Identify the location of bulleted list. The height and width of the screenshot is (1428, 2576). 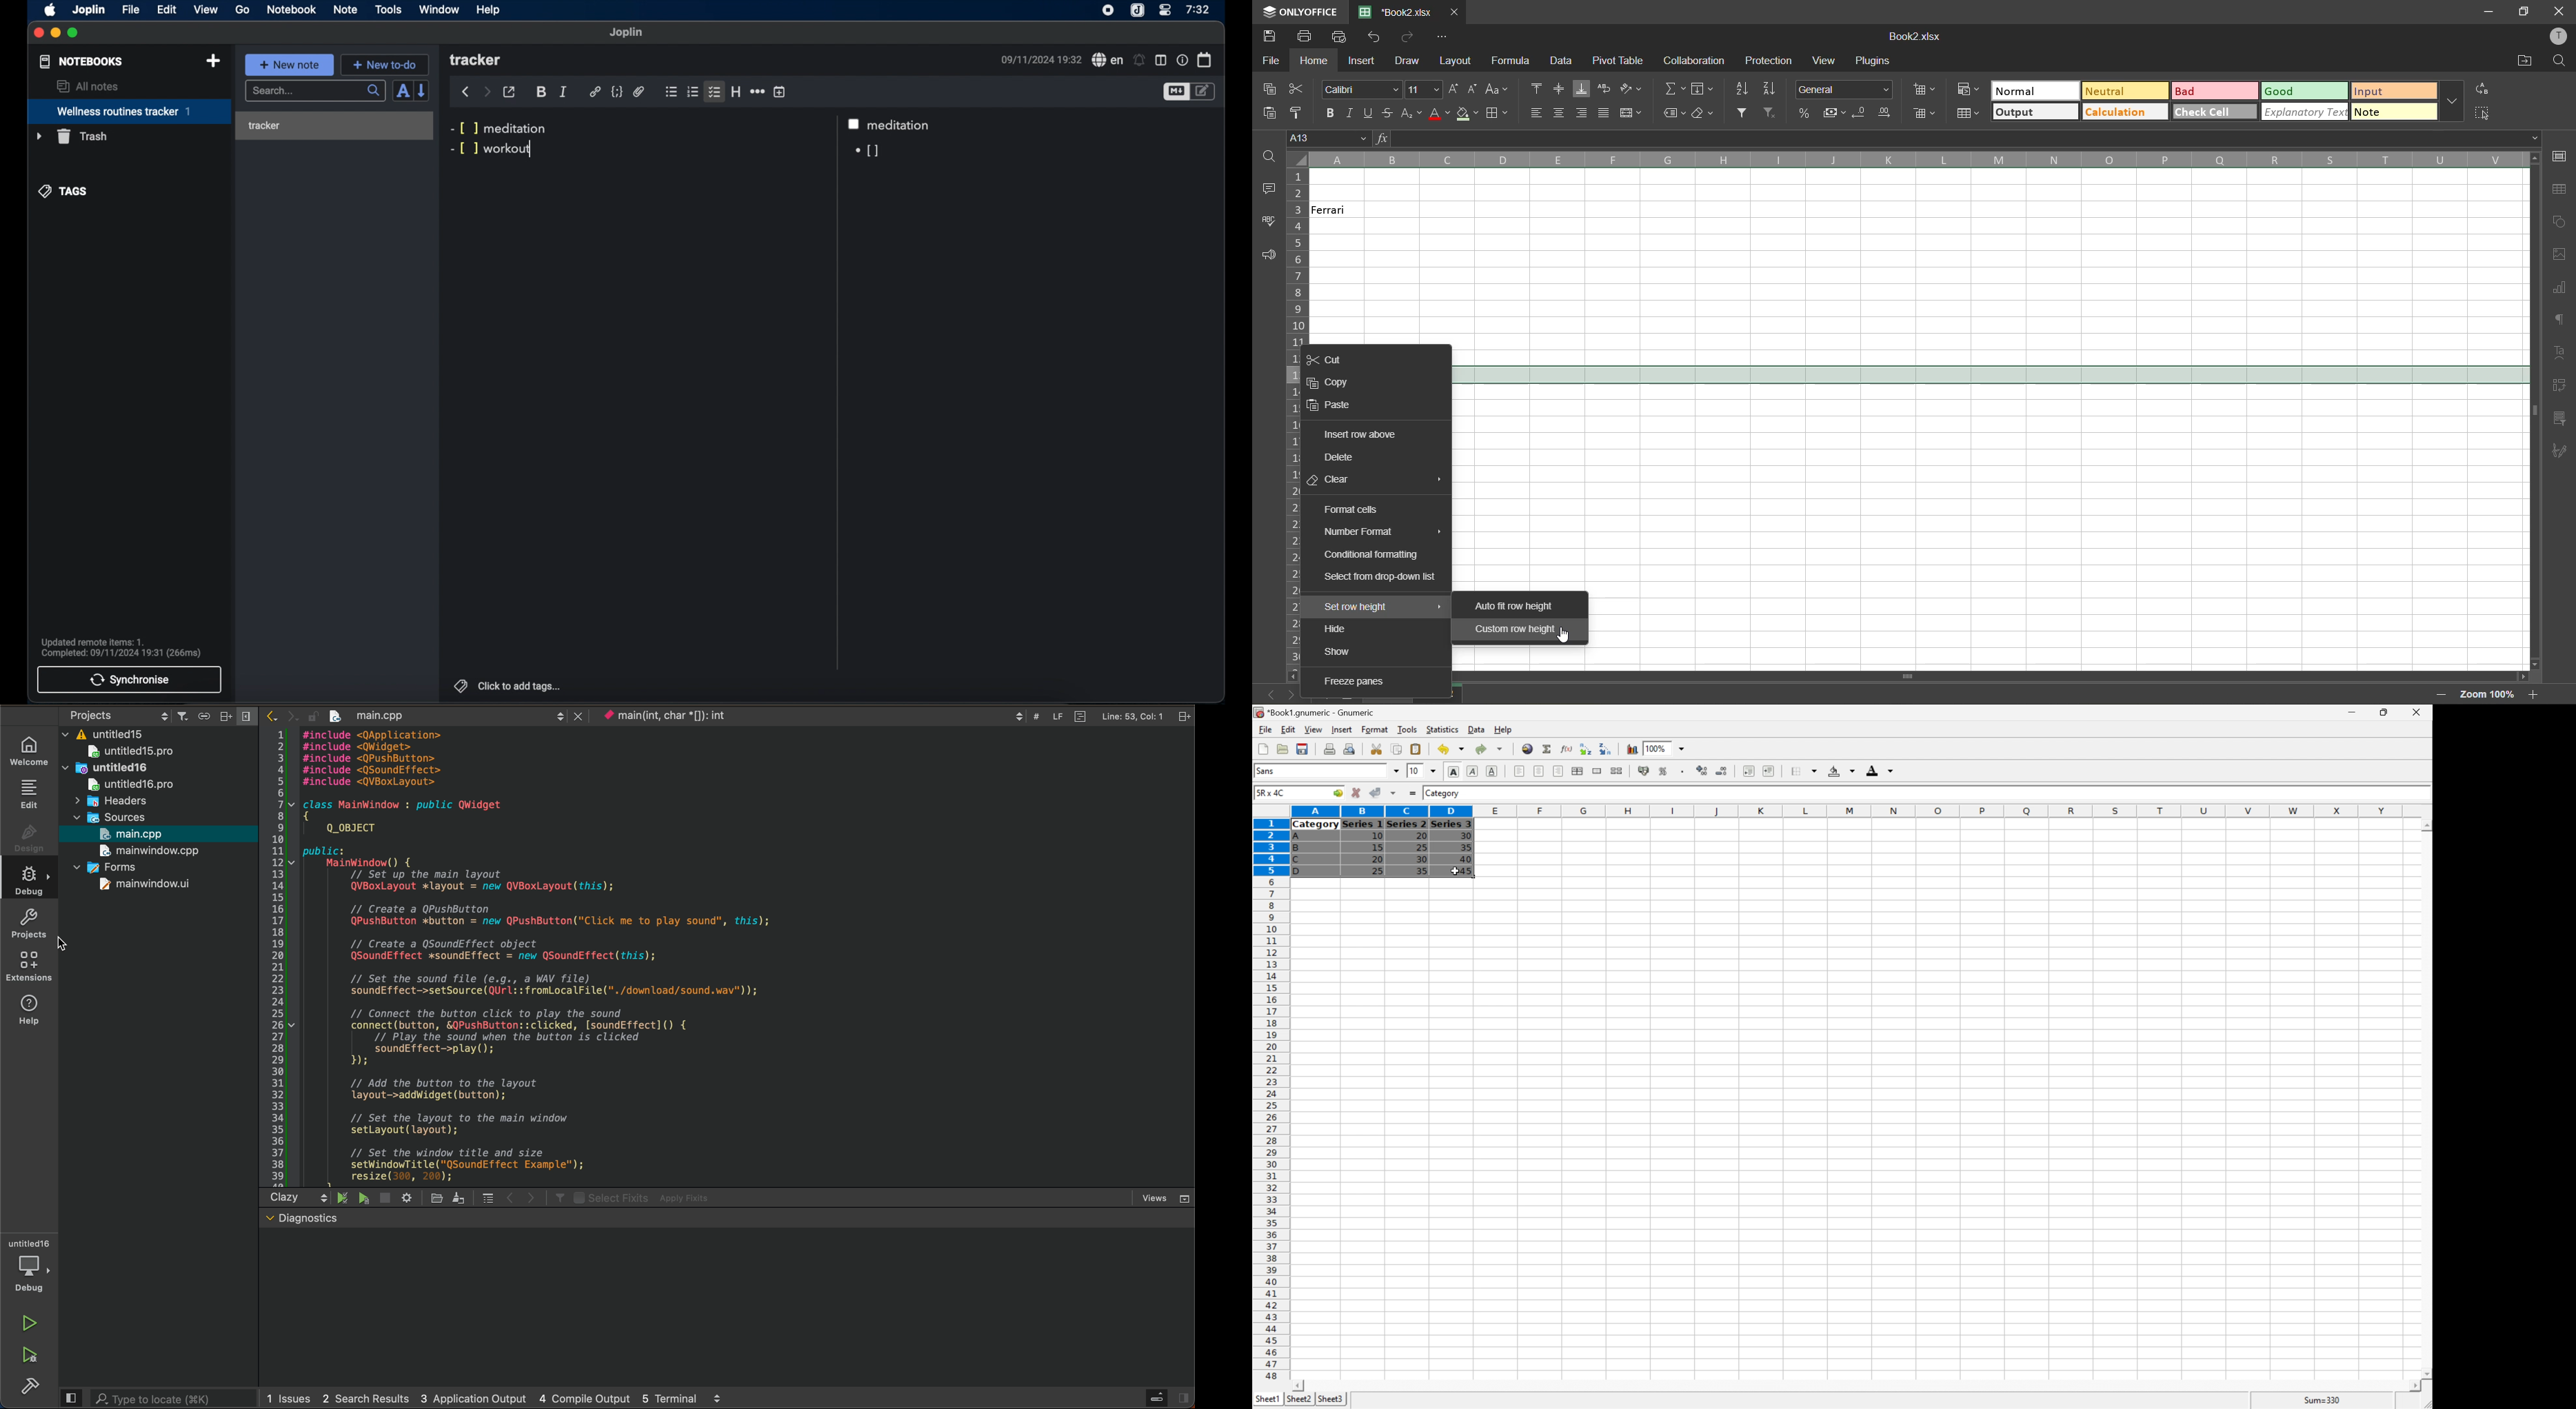
(671, 92).